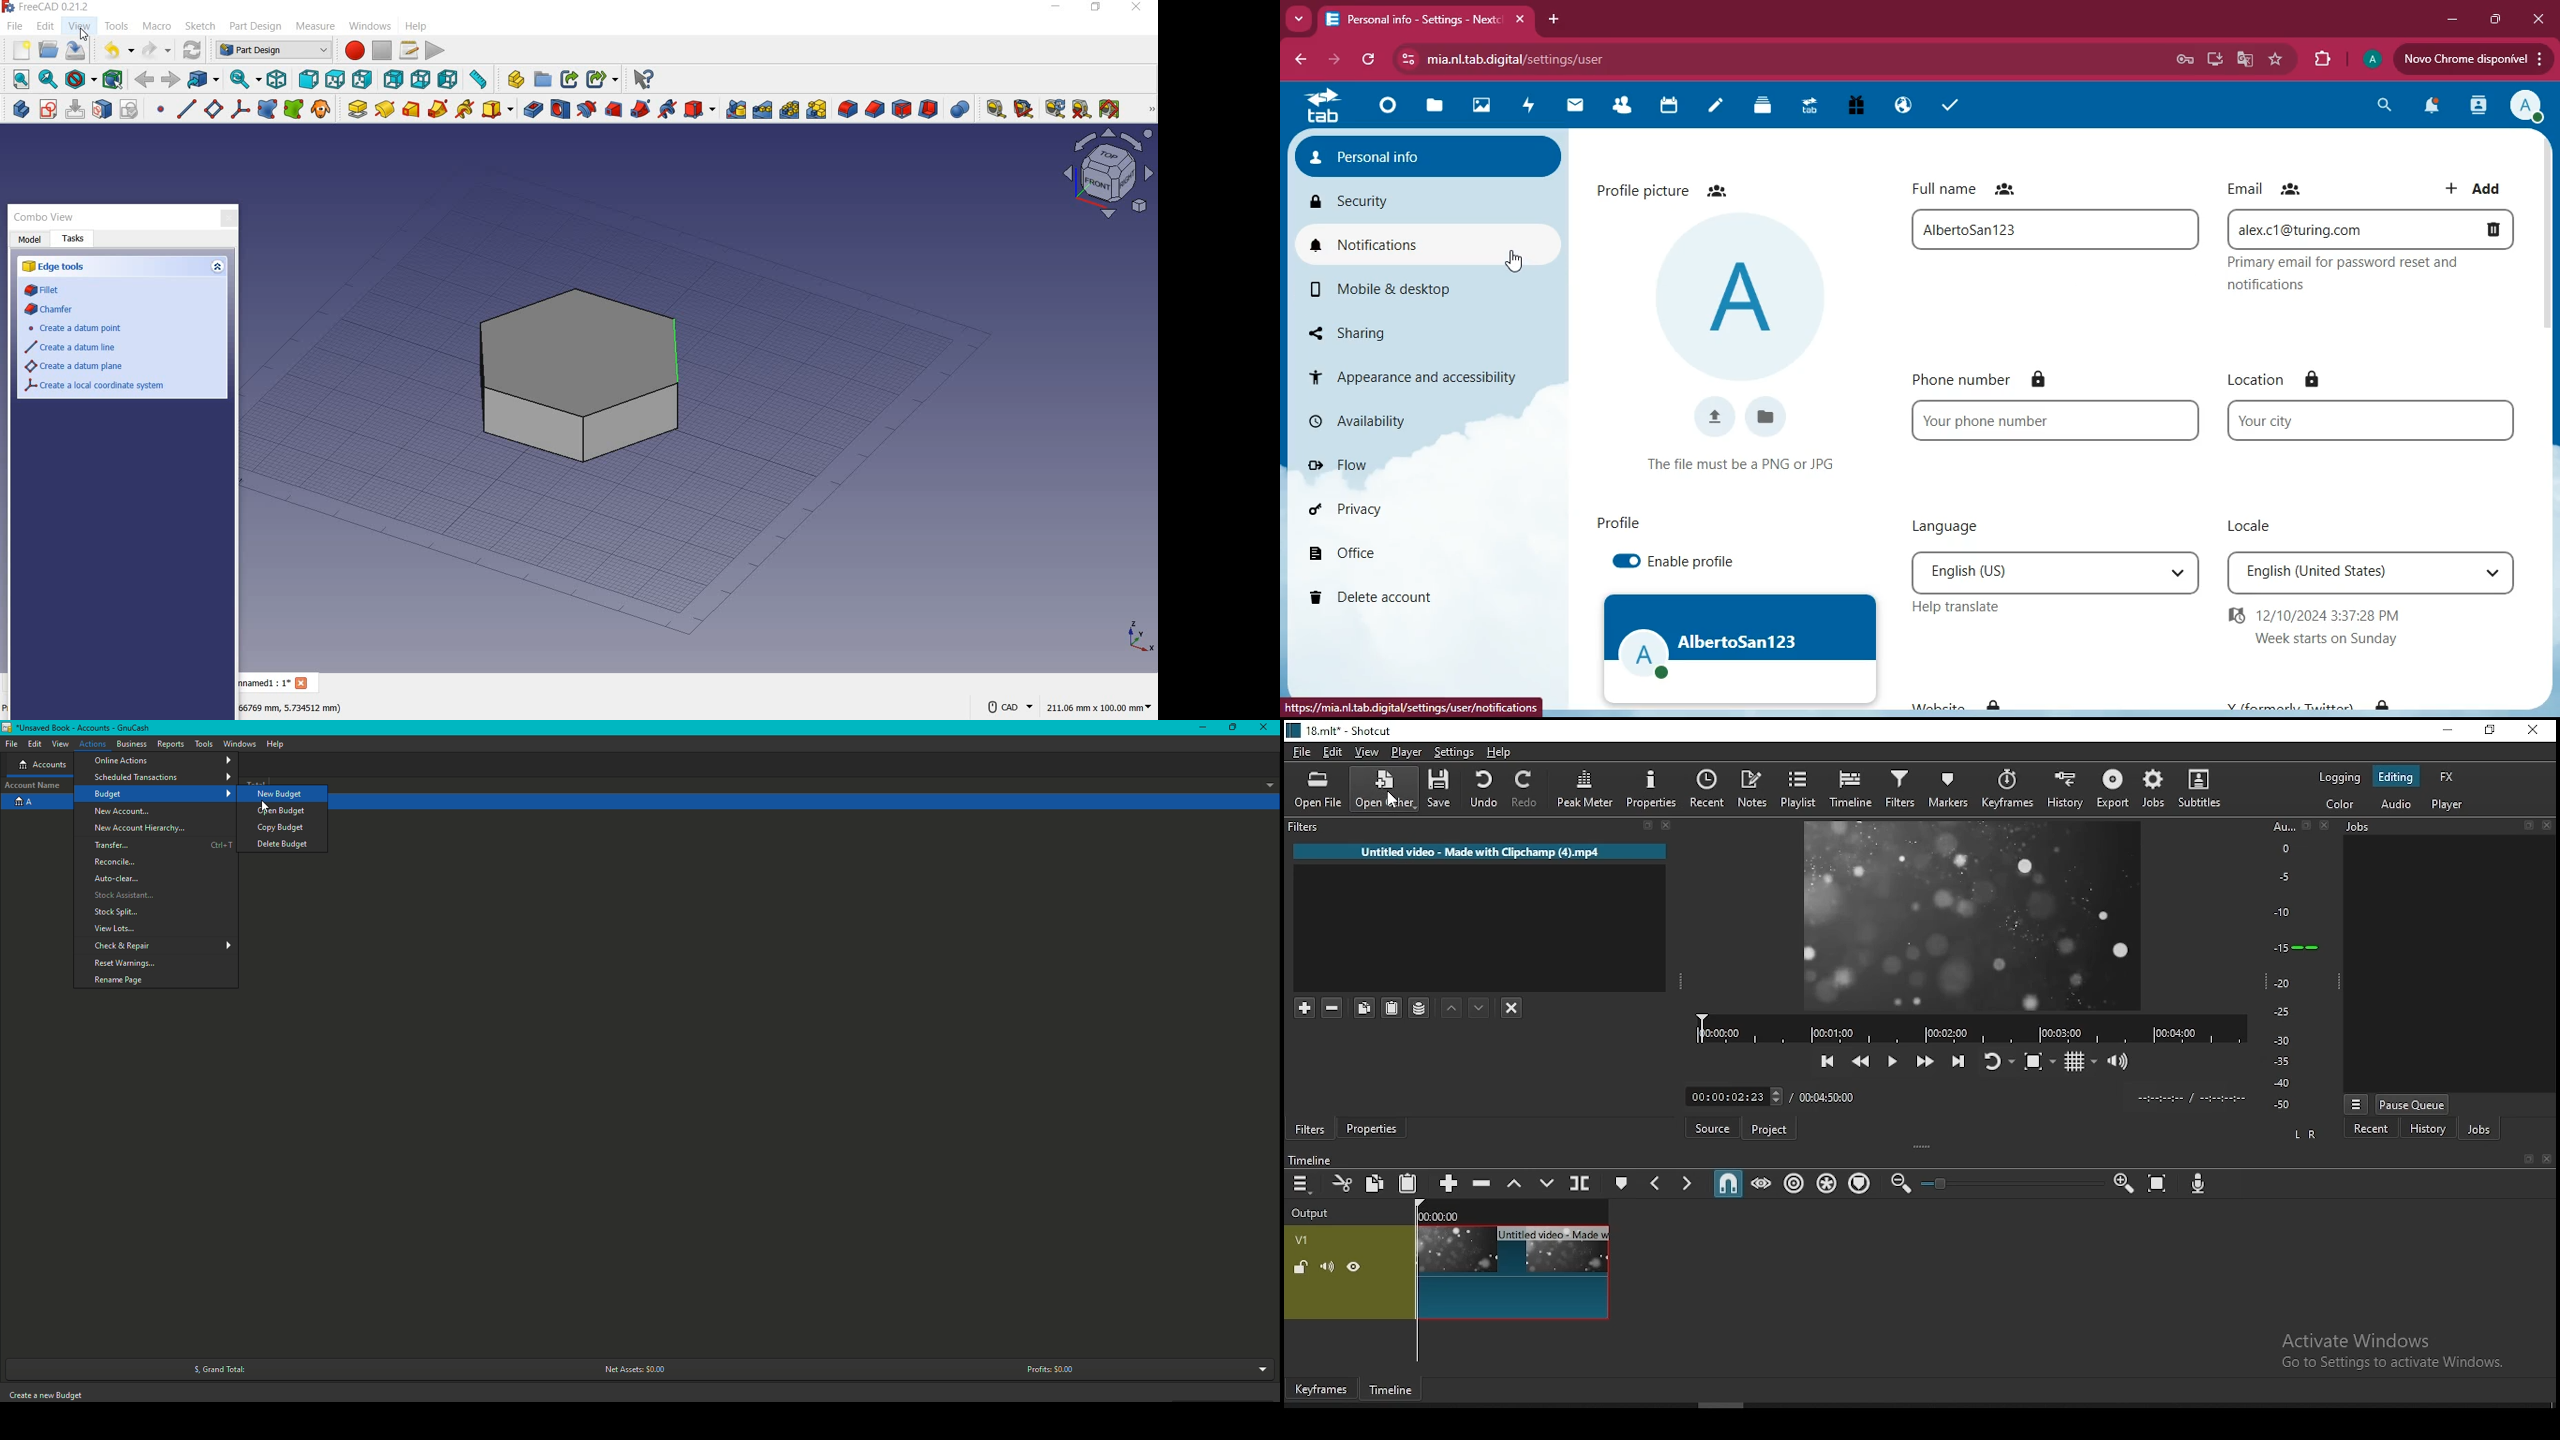  What do you see at coordinates (2396, 776) in the screenshot?
I see `editing` at bounding box center [2396, 776].